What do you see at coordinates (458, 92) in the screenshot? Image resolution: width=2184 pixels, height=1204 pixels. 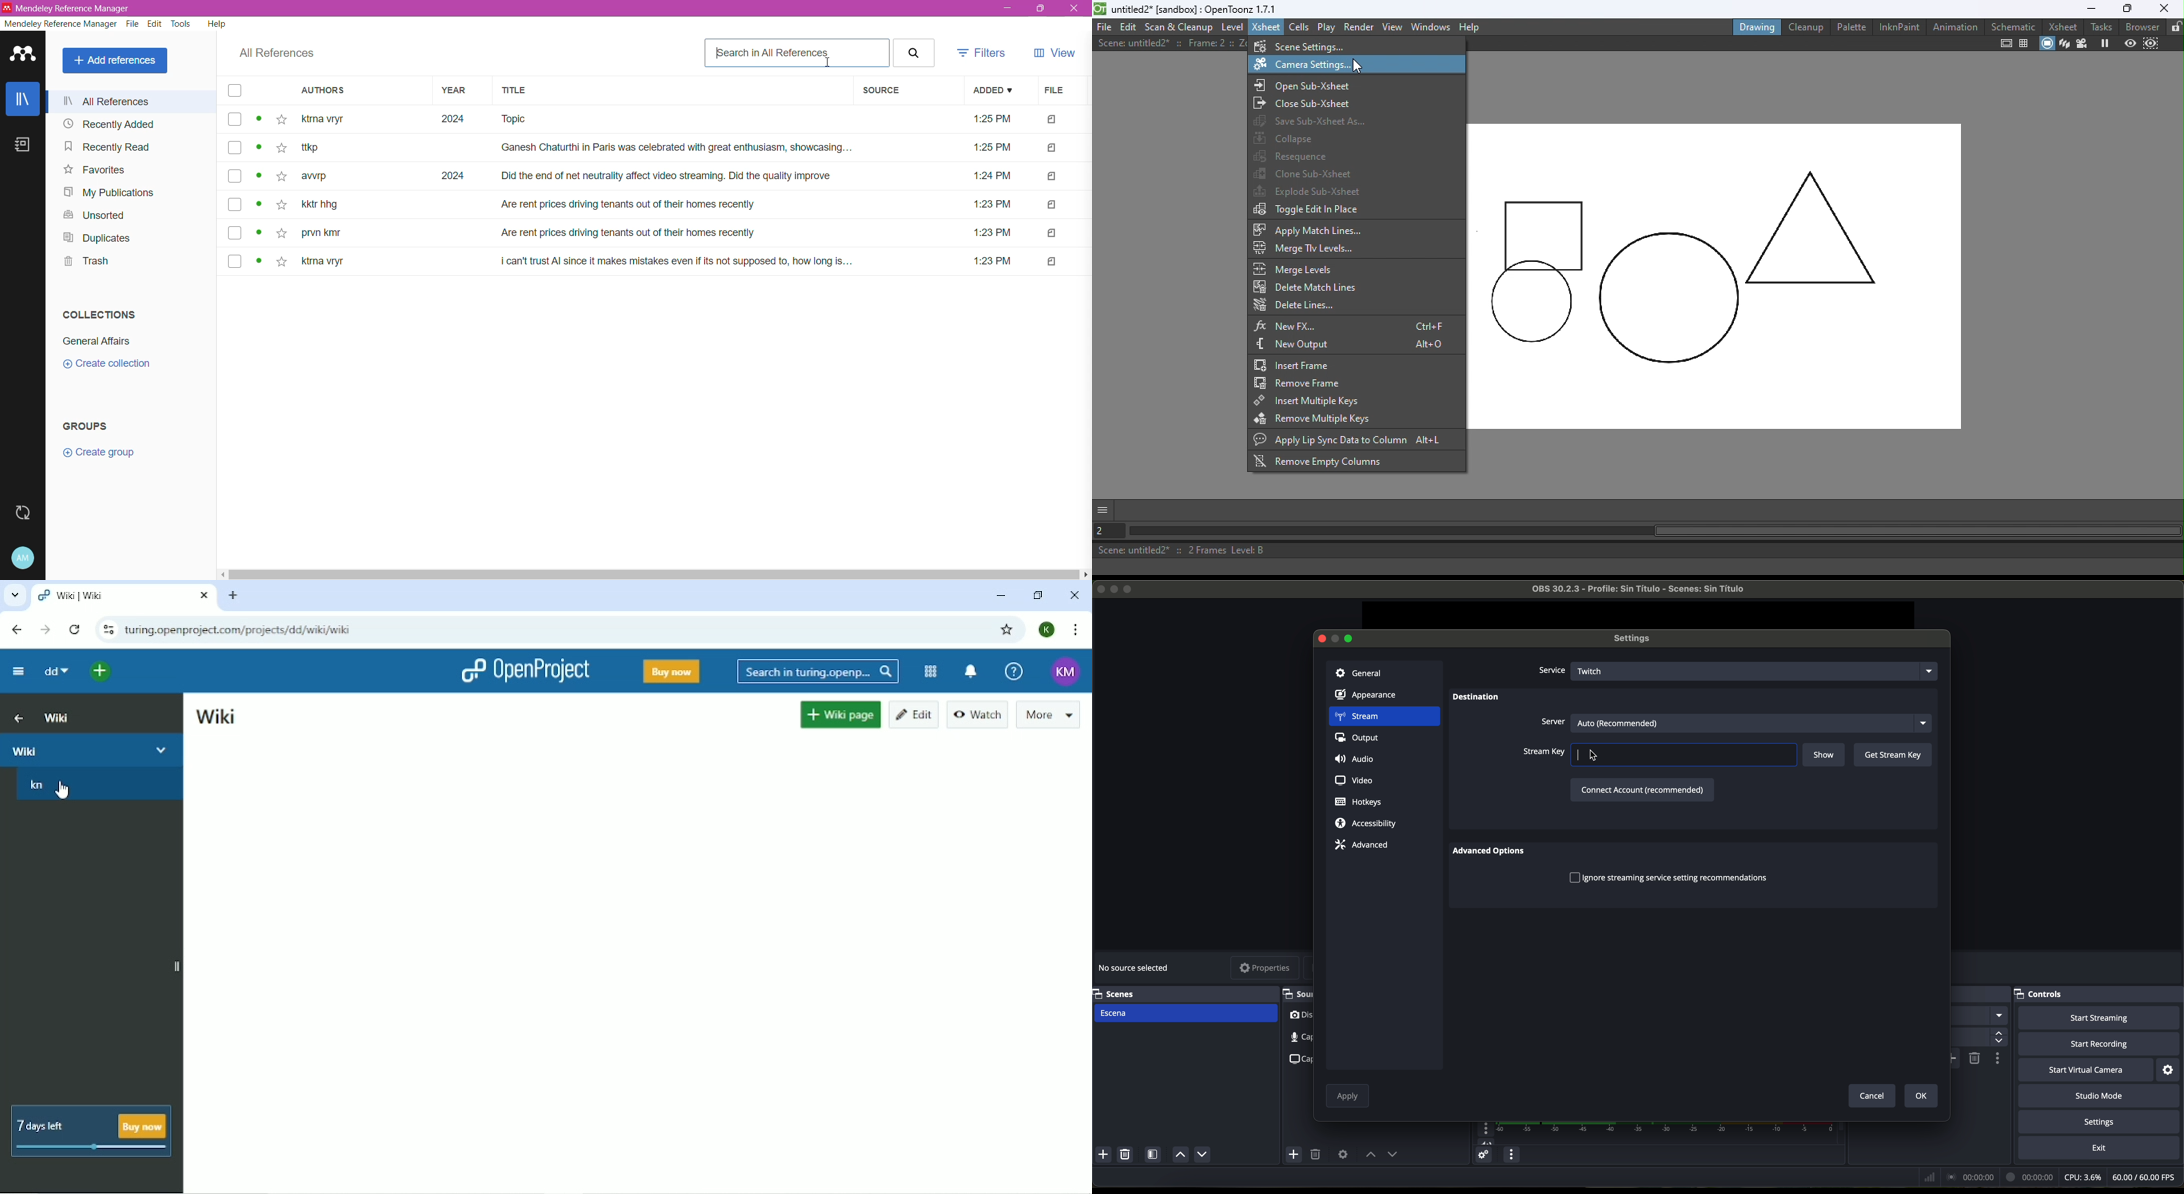 I see `Year` at bounding box center [458, 92].